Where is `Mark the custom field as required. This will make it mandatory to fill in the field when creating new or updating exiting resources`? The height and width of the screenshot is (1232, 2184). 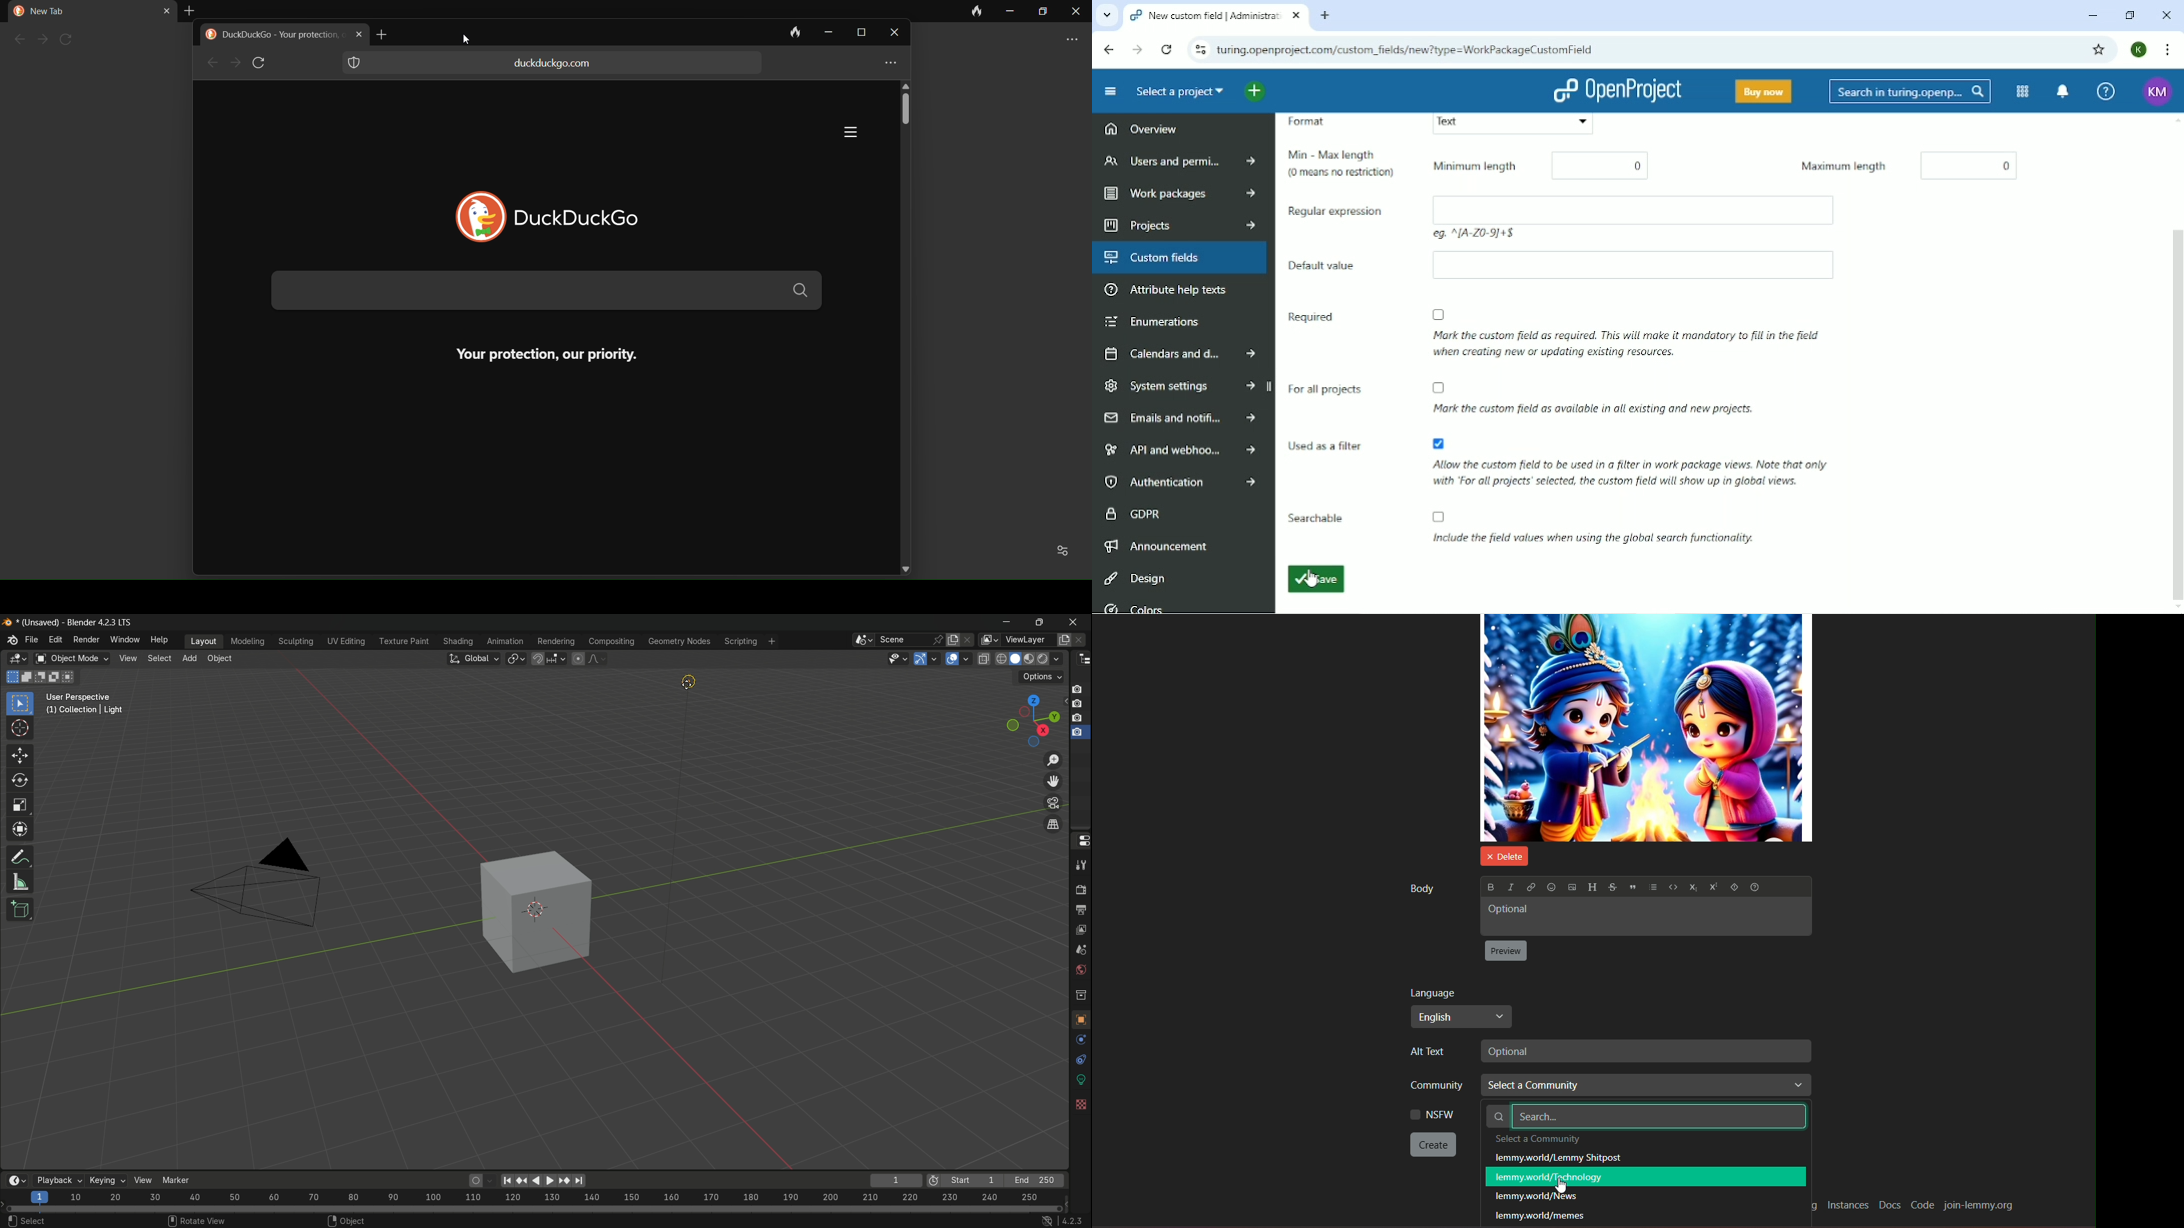
Mark the custom field as required. This will make it mandatory to fill in the field when creating new or updating exiting resources is located at coordinates (1624, 336).